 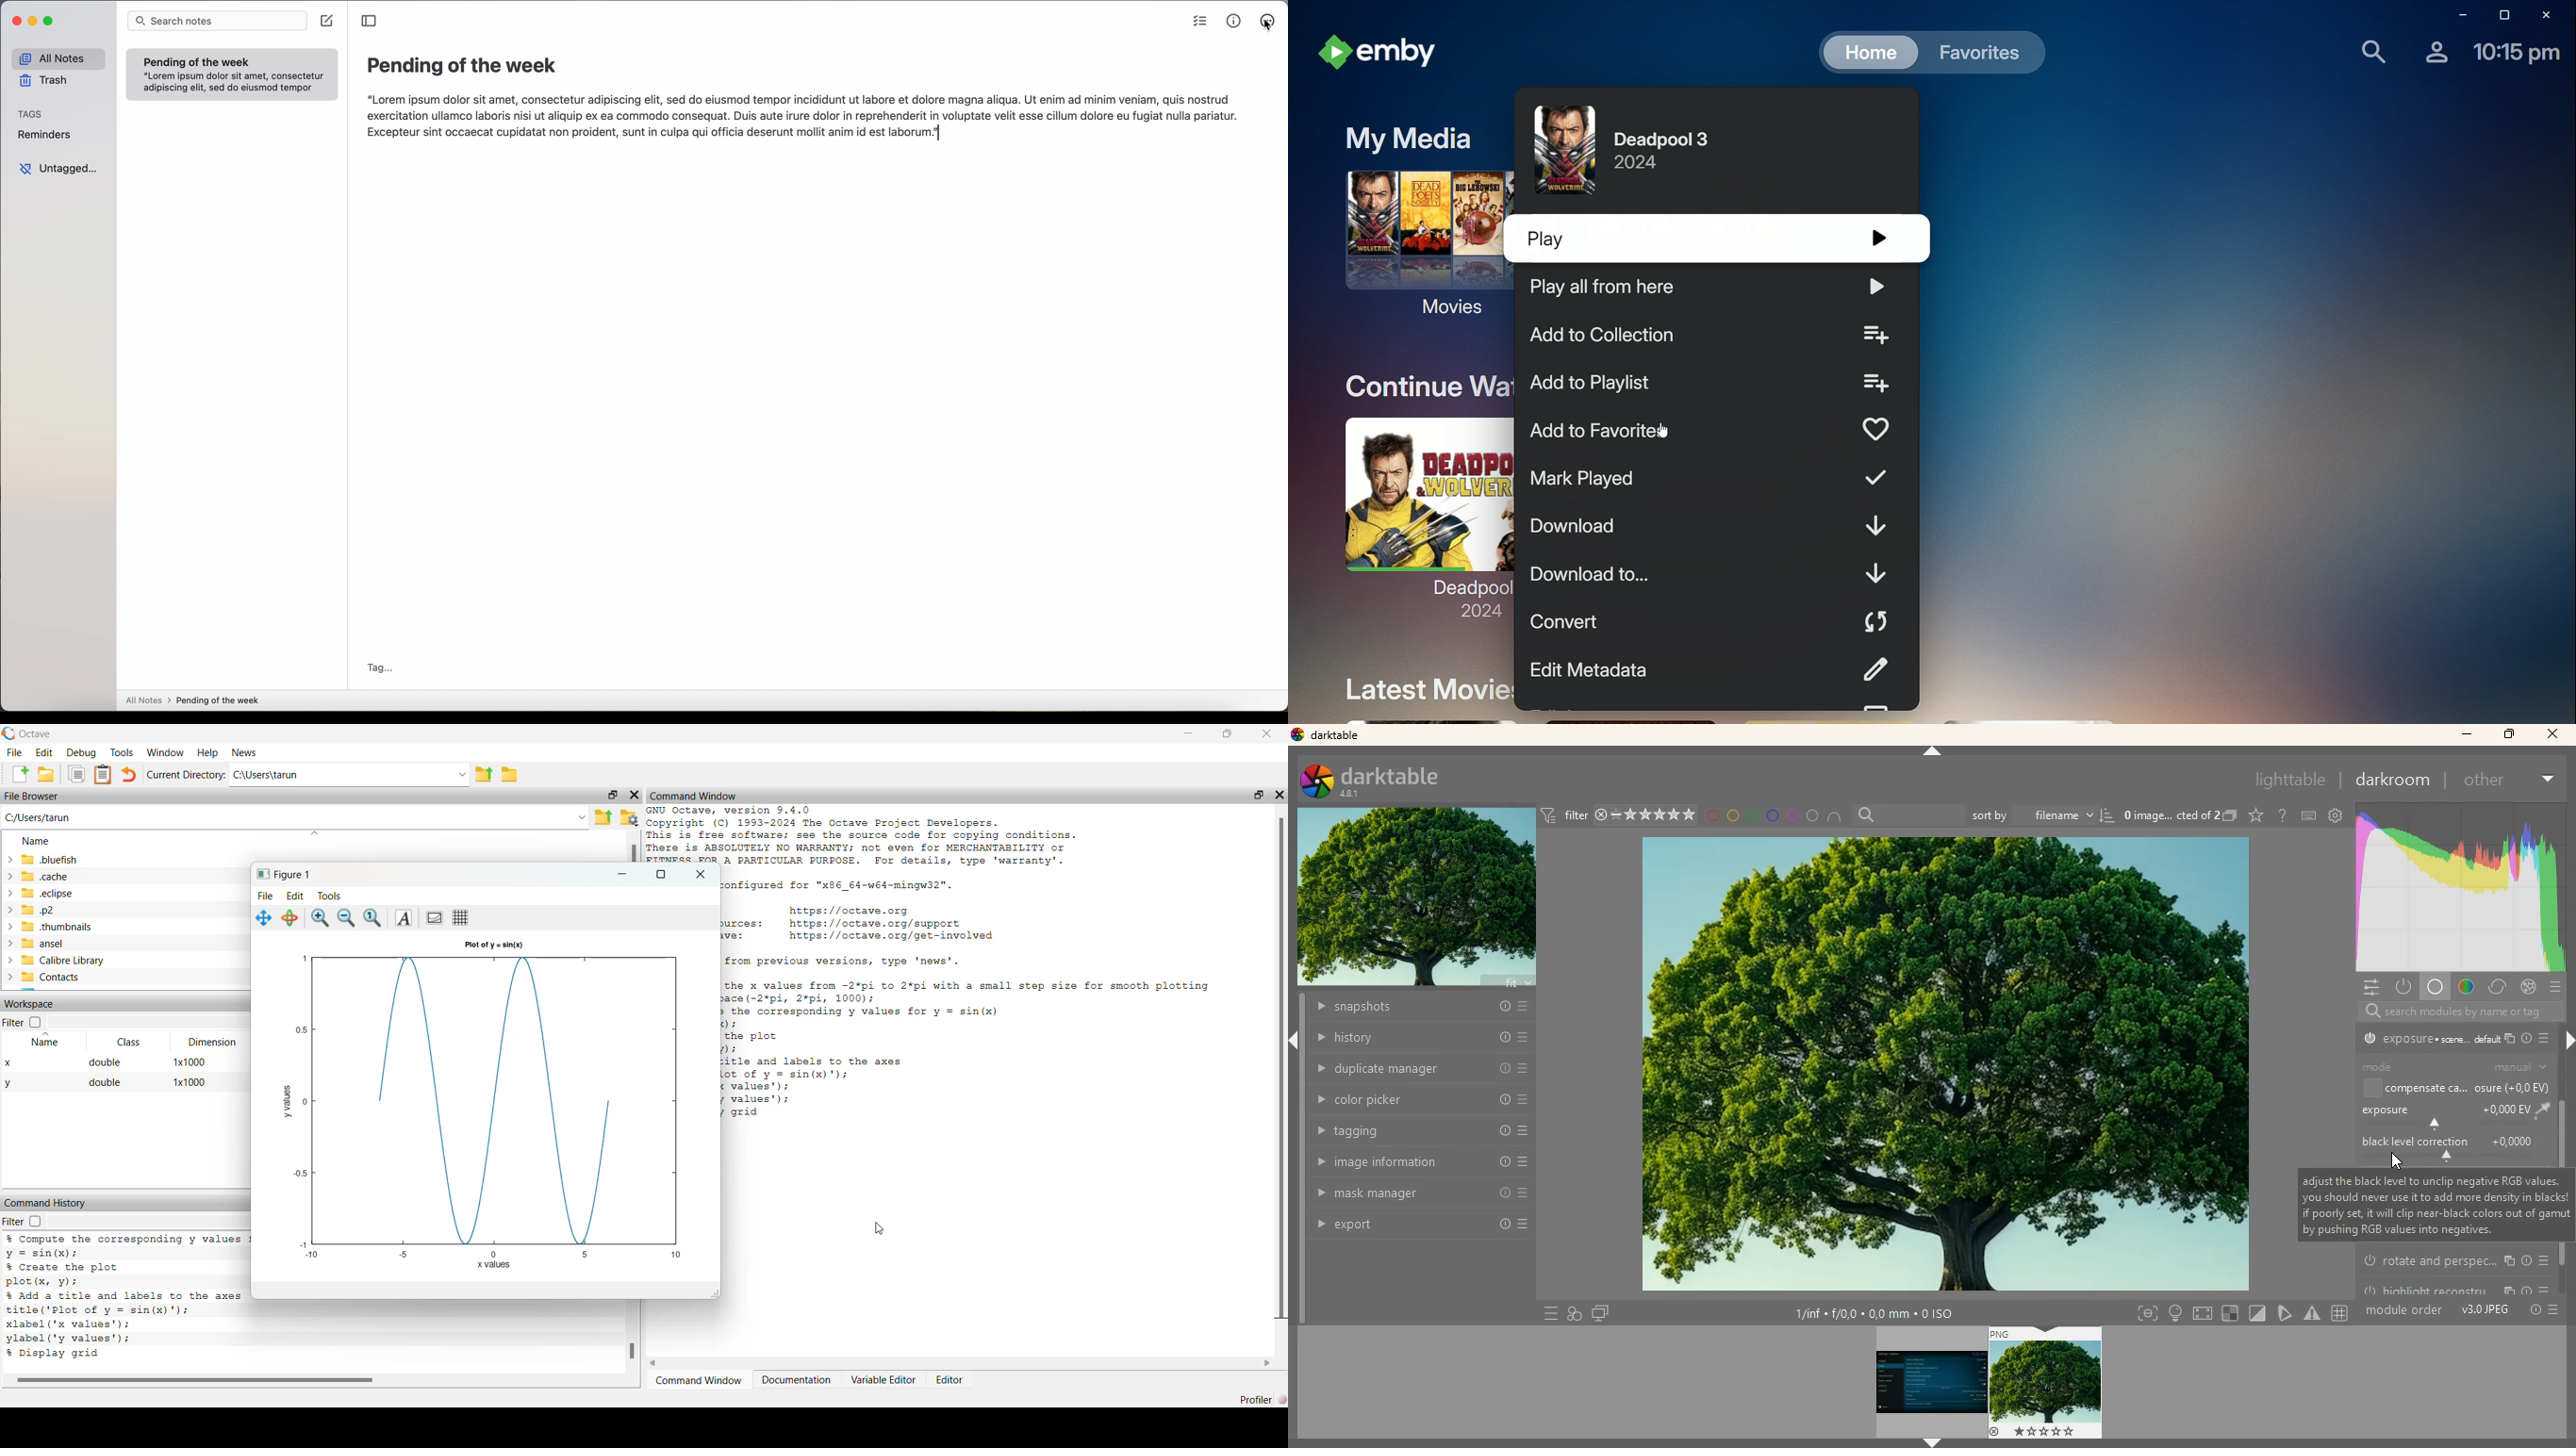 What do you see at coordinates (2549, 1037) in the screenshot?
I see `more` at bounding box center [2549, 1037].